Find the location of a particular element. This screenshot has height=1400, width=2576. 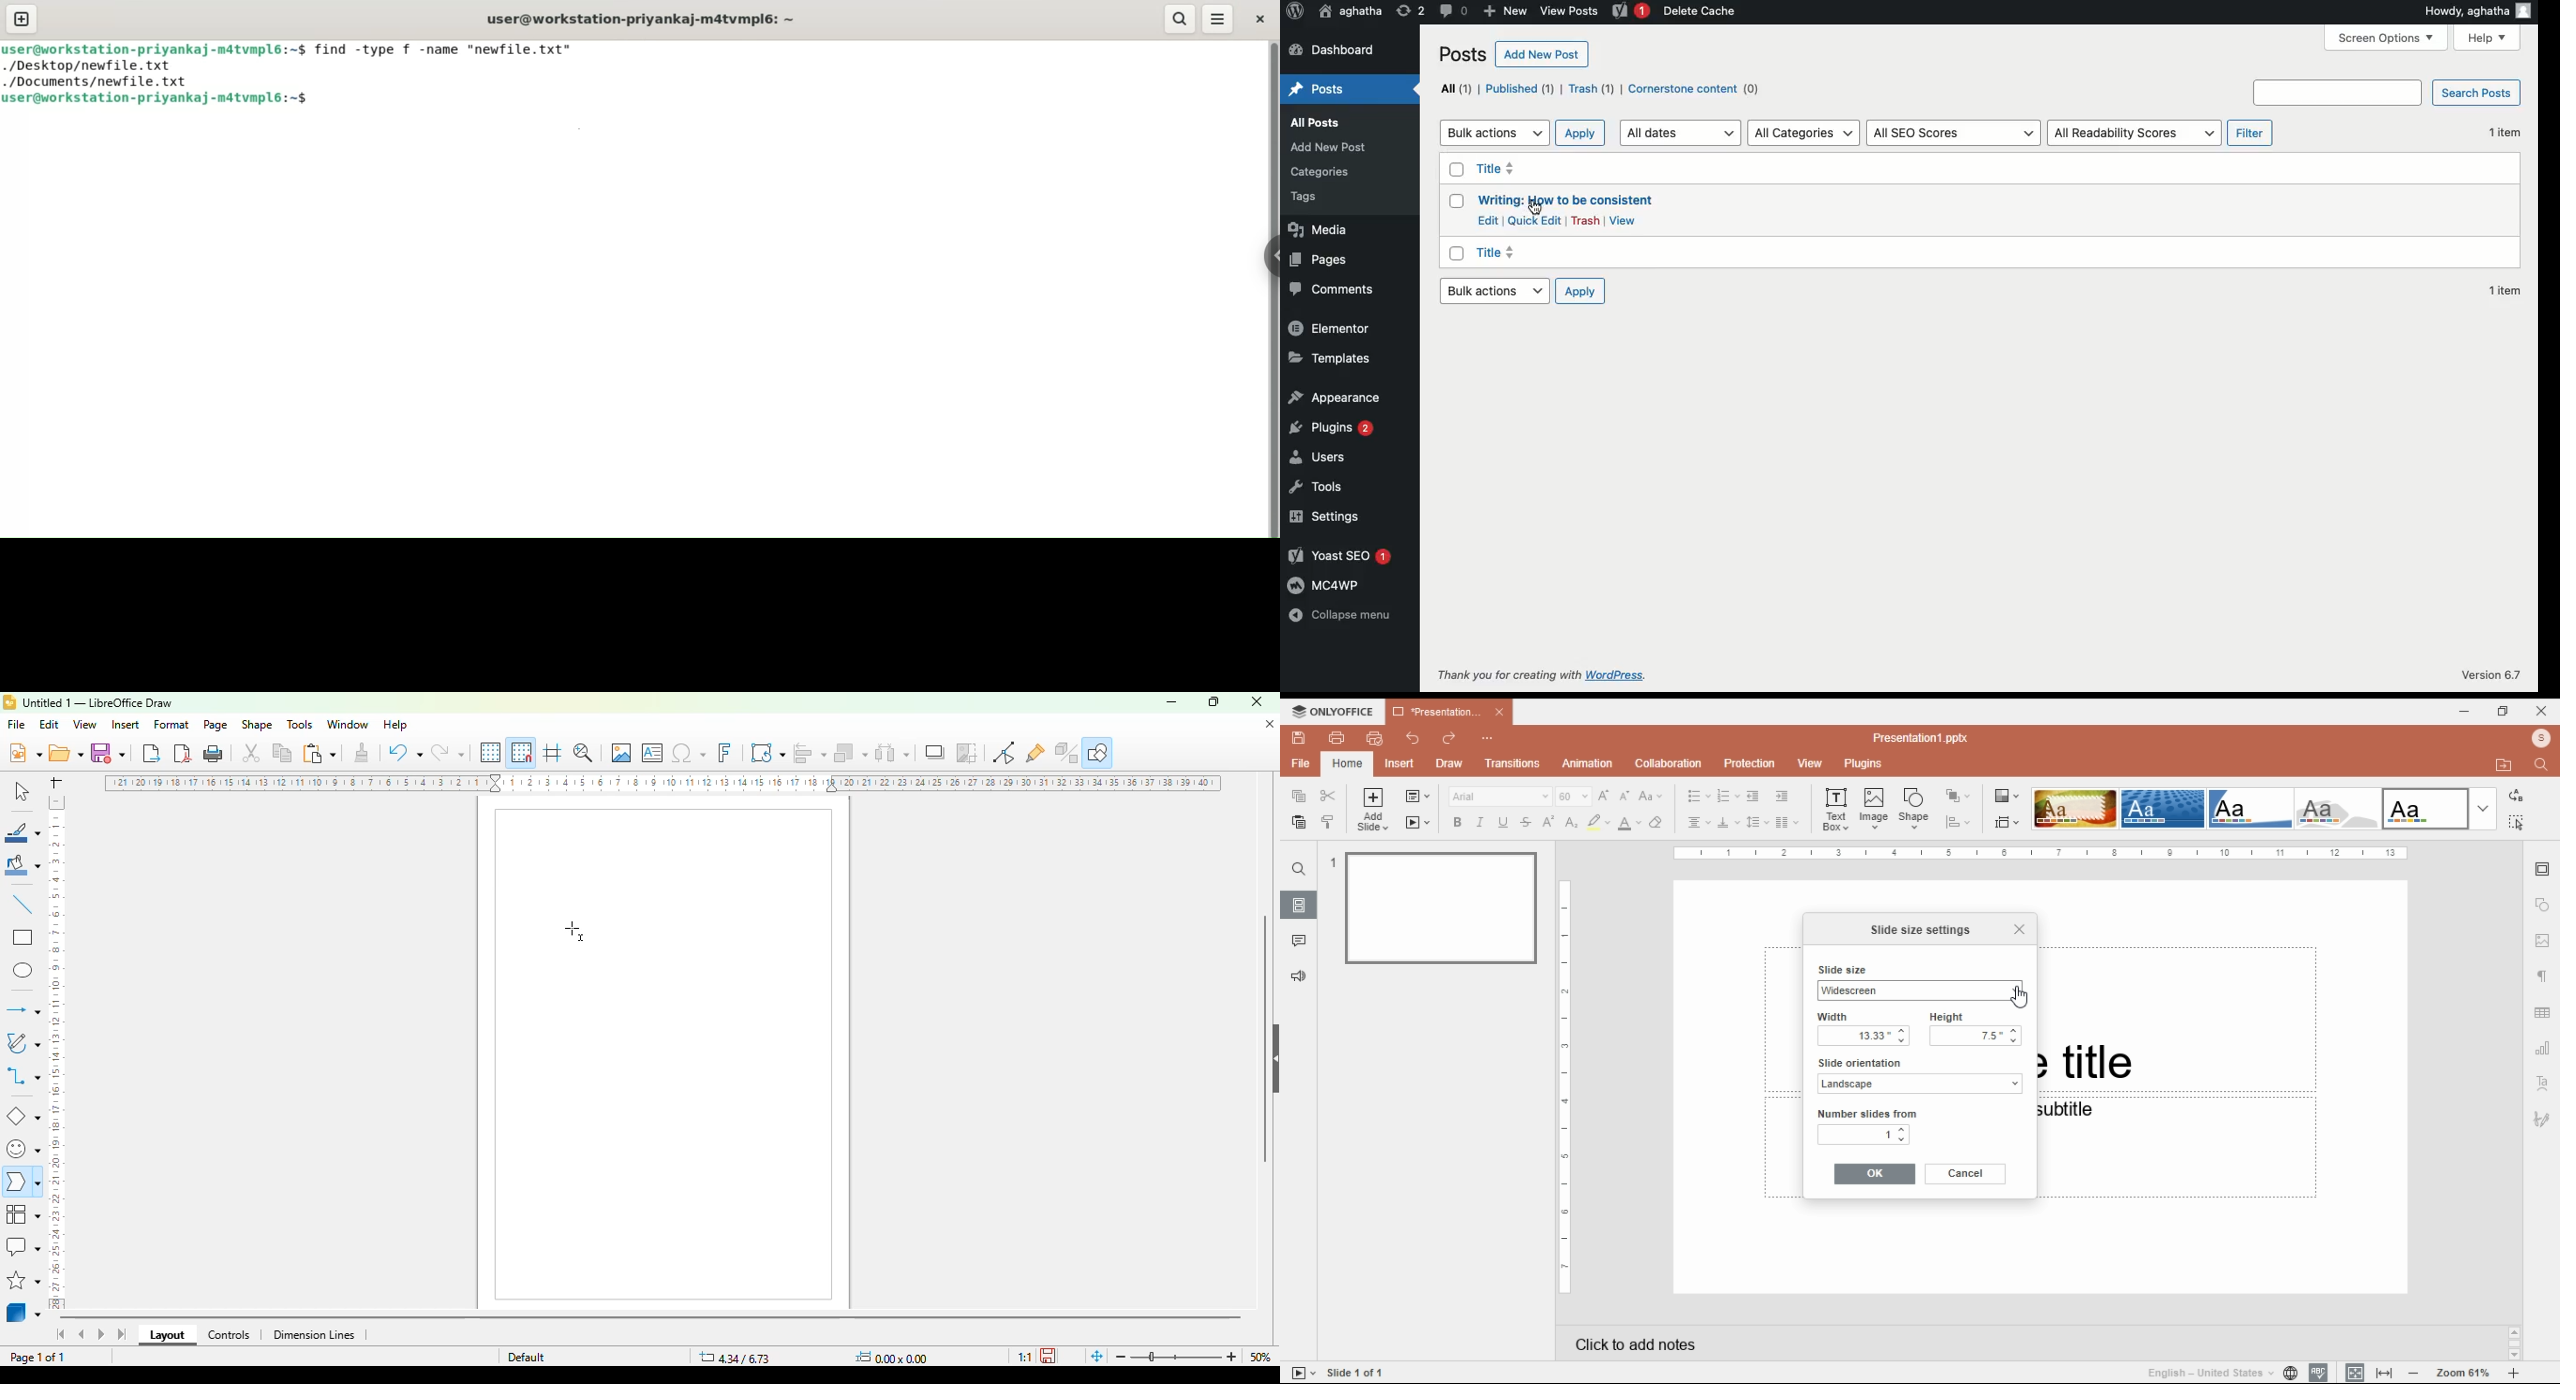

save is located at coordinates (1298, 738).